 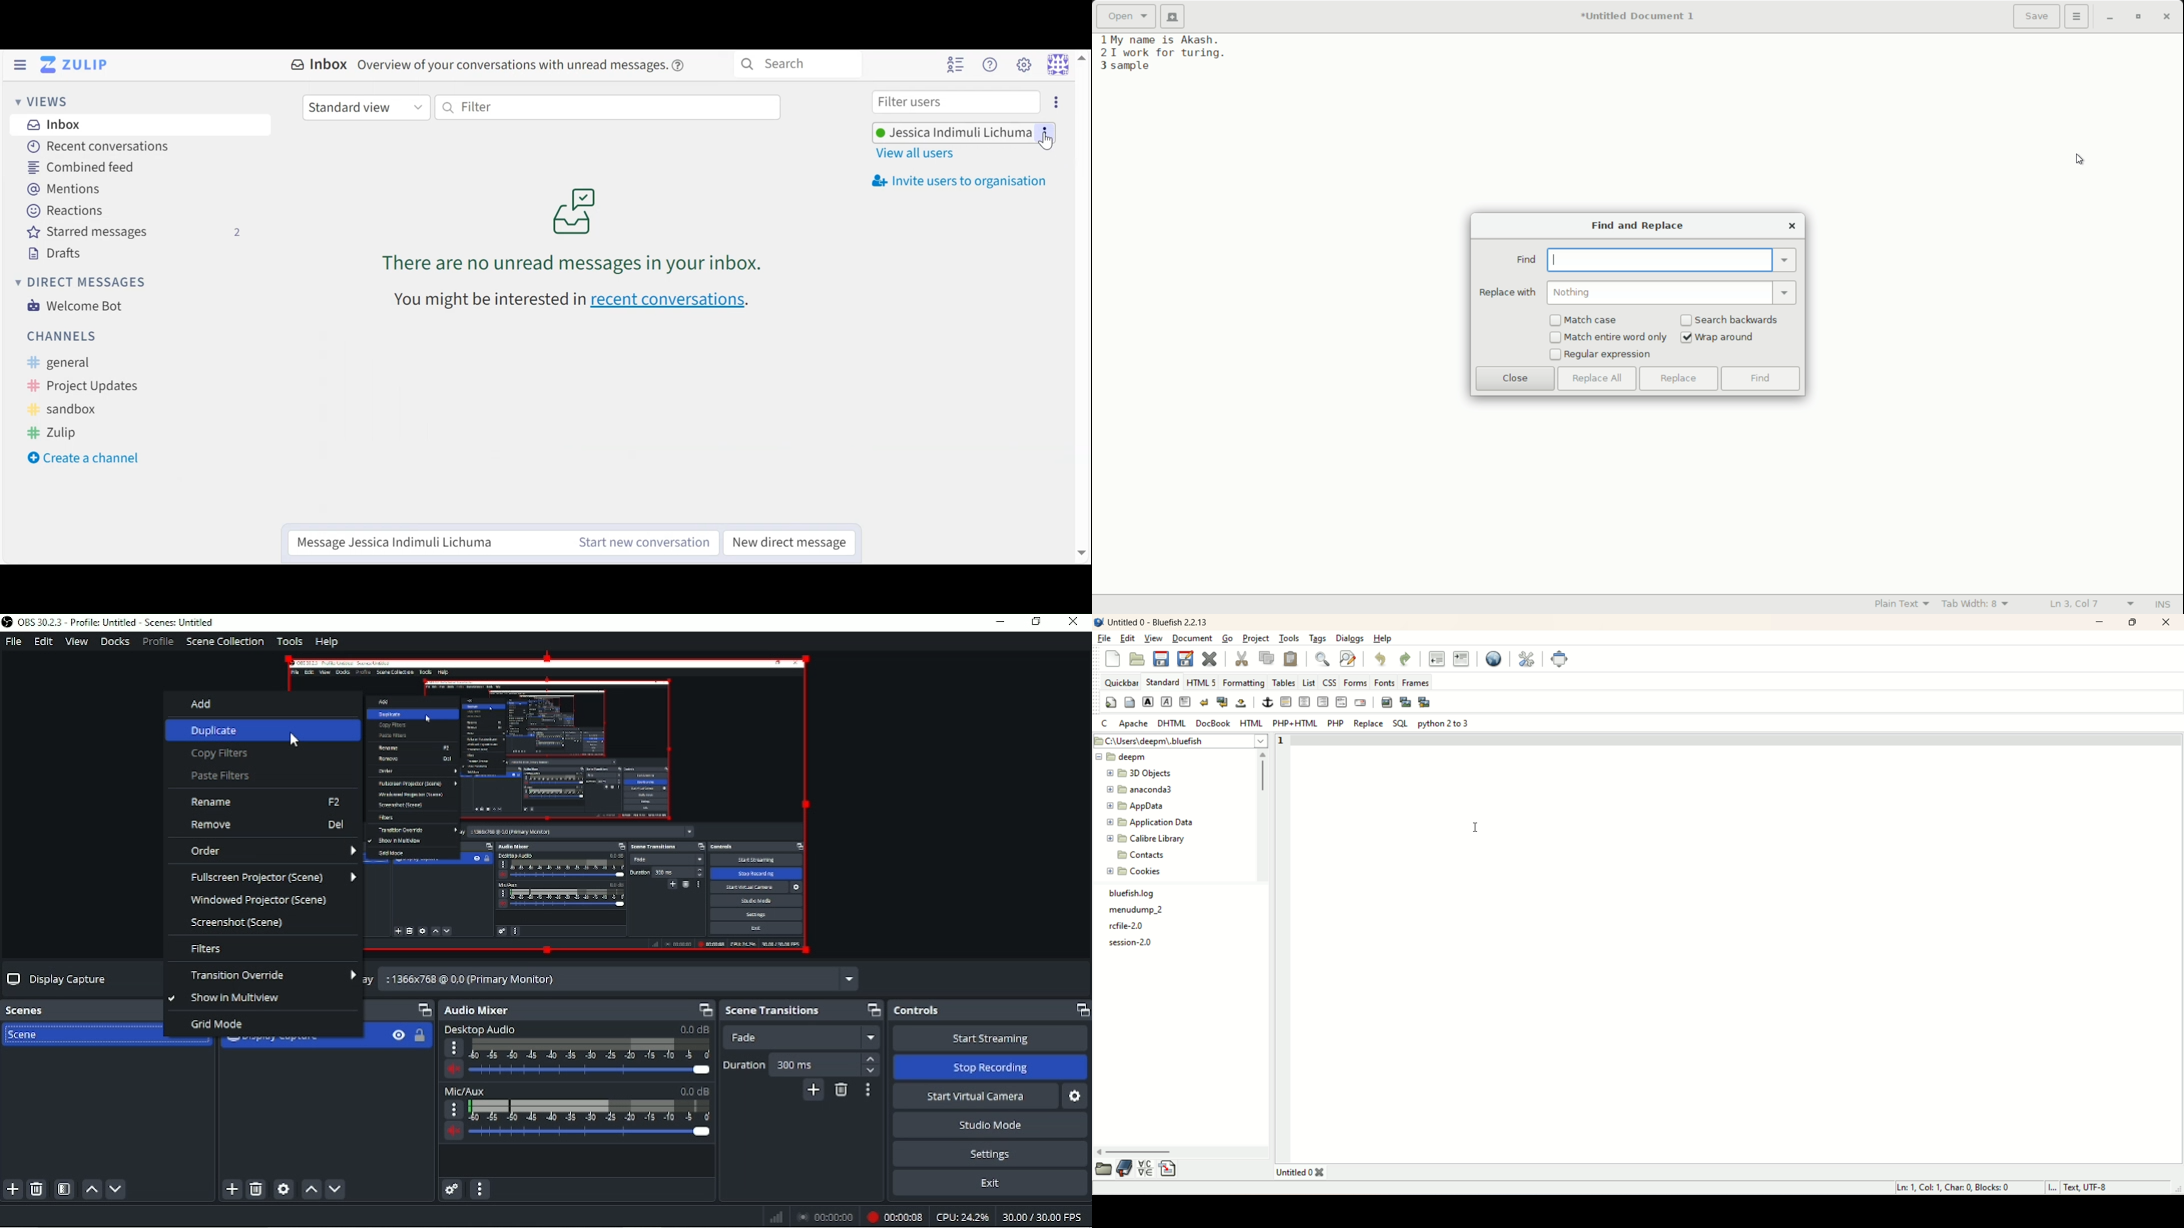 What do you see at coordinates (1636, 227) in the screenshot?
I see `find and replace` at bounding box center [1636, 227].